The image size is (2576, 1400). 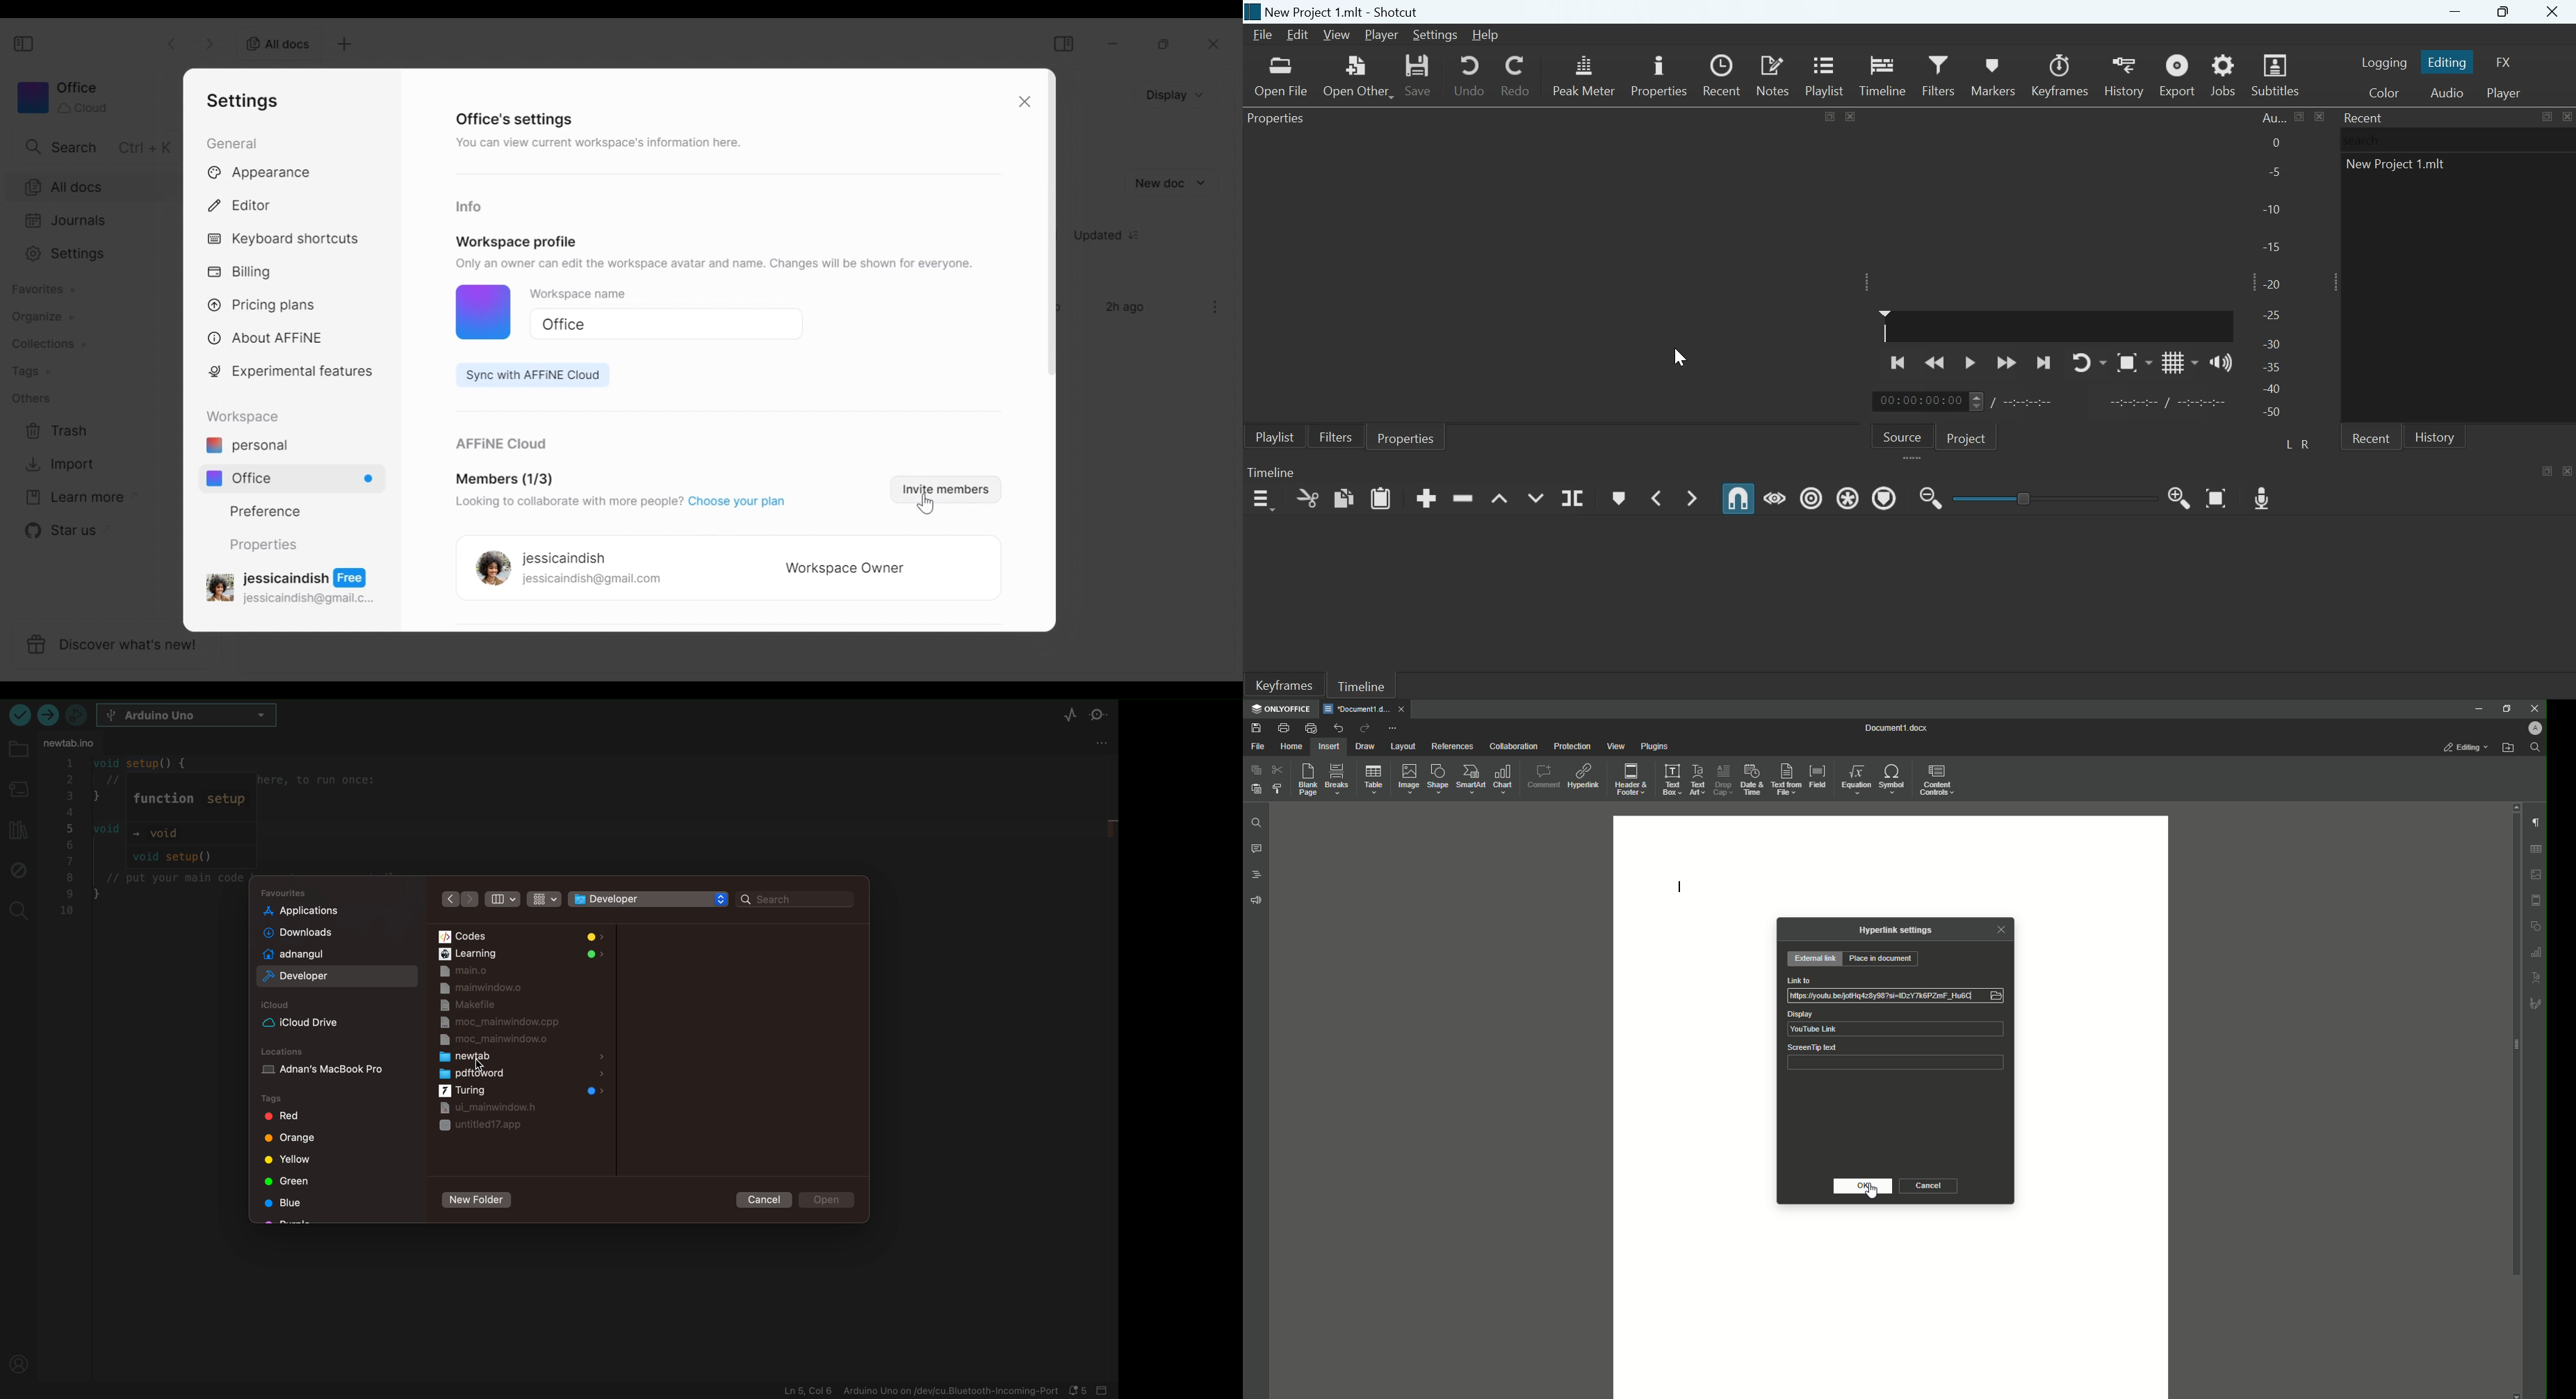 I want to click on file information, so click(x=920, y=1391).